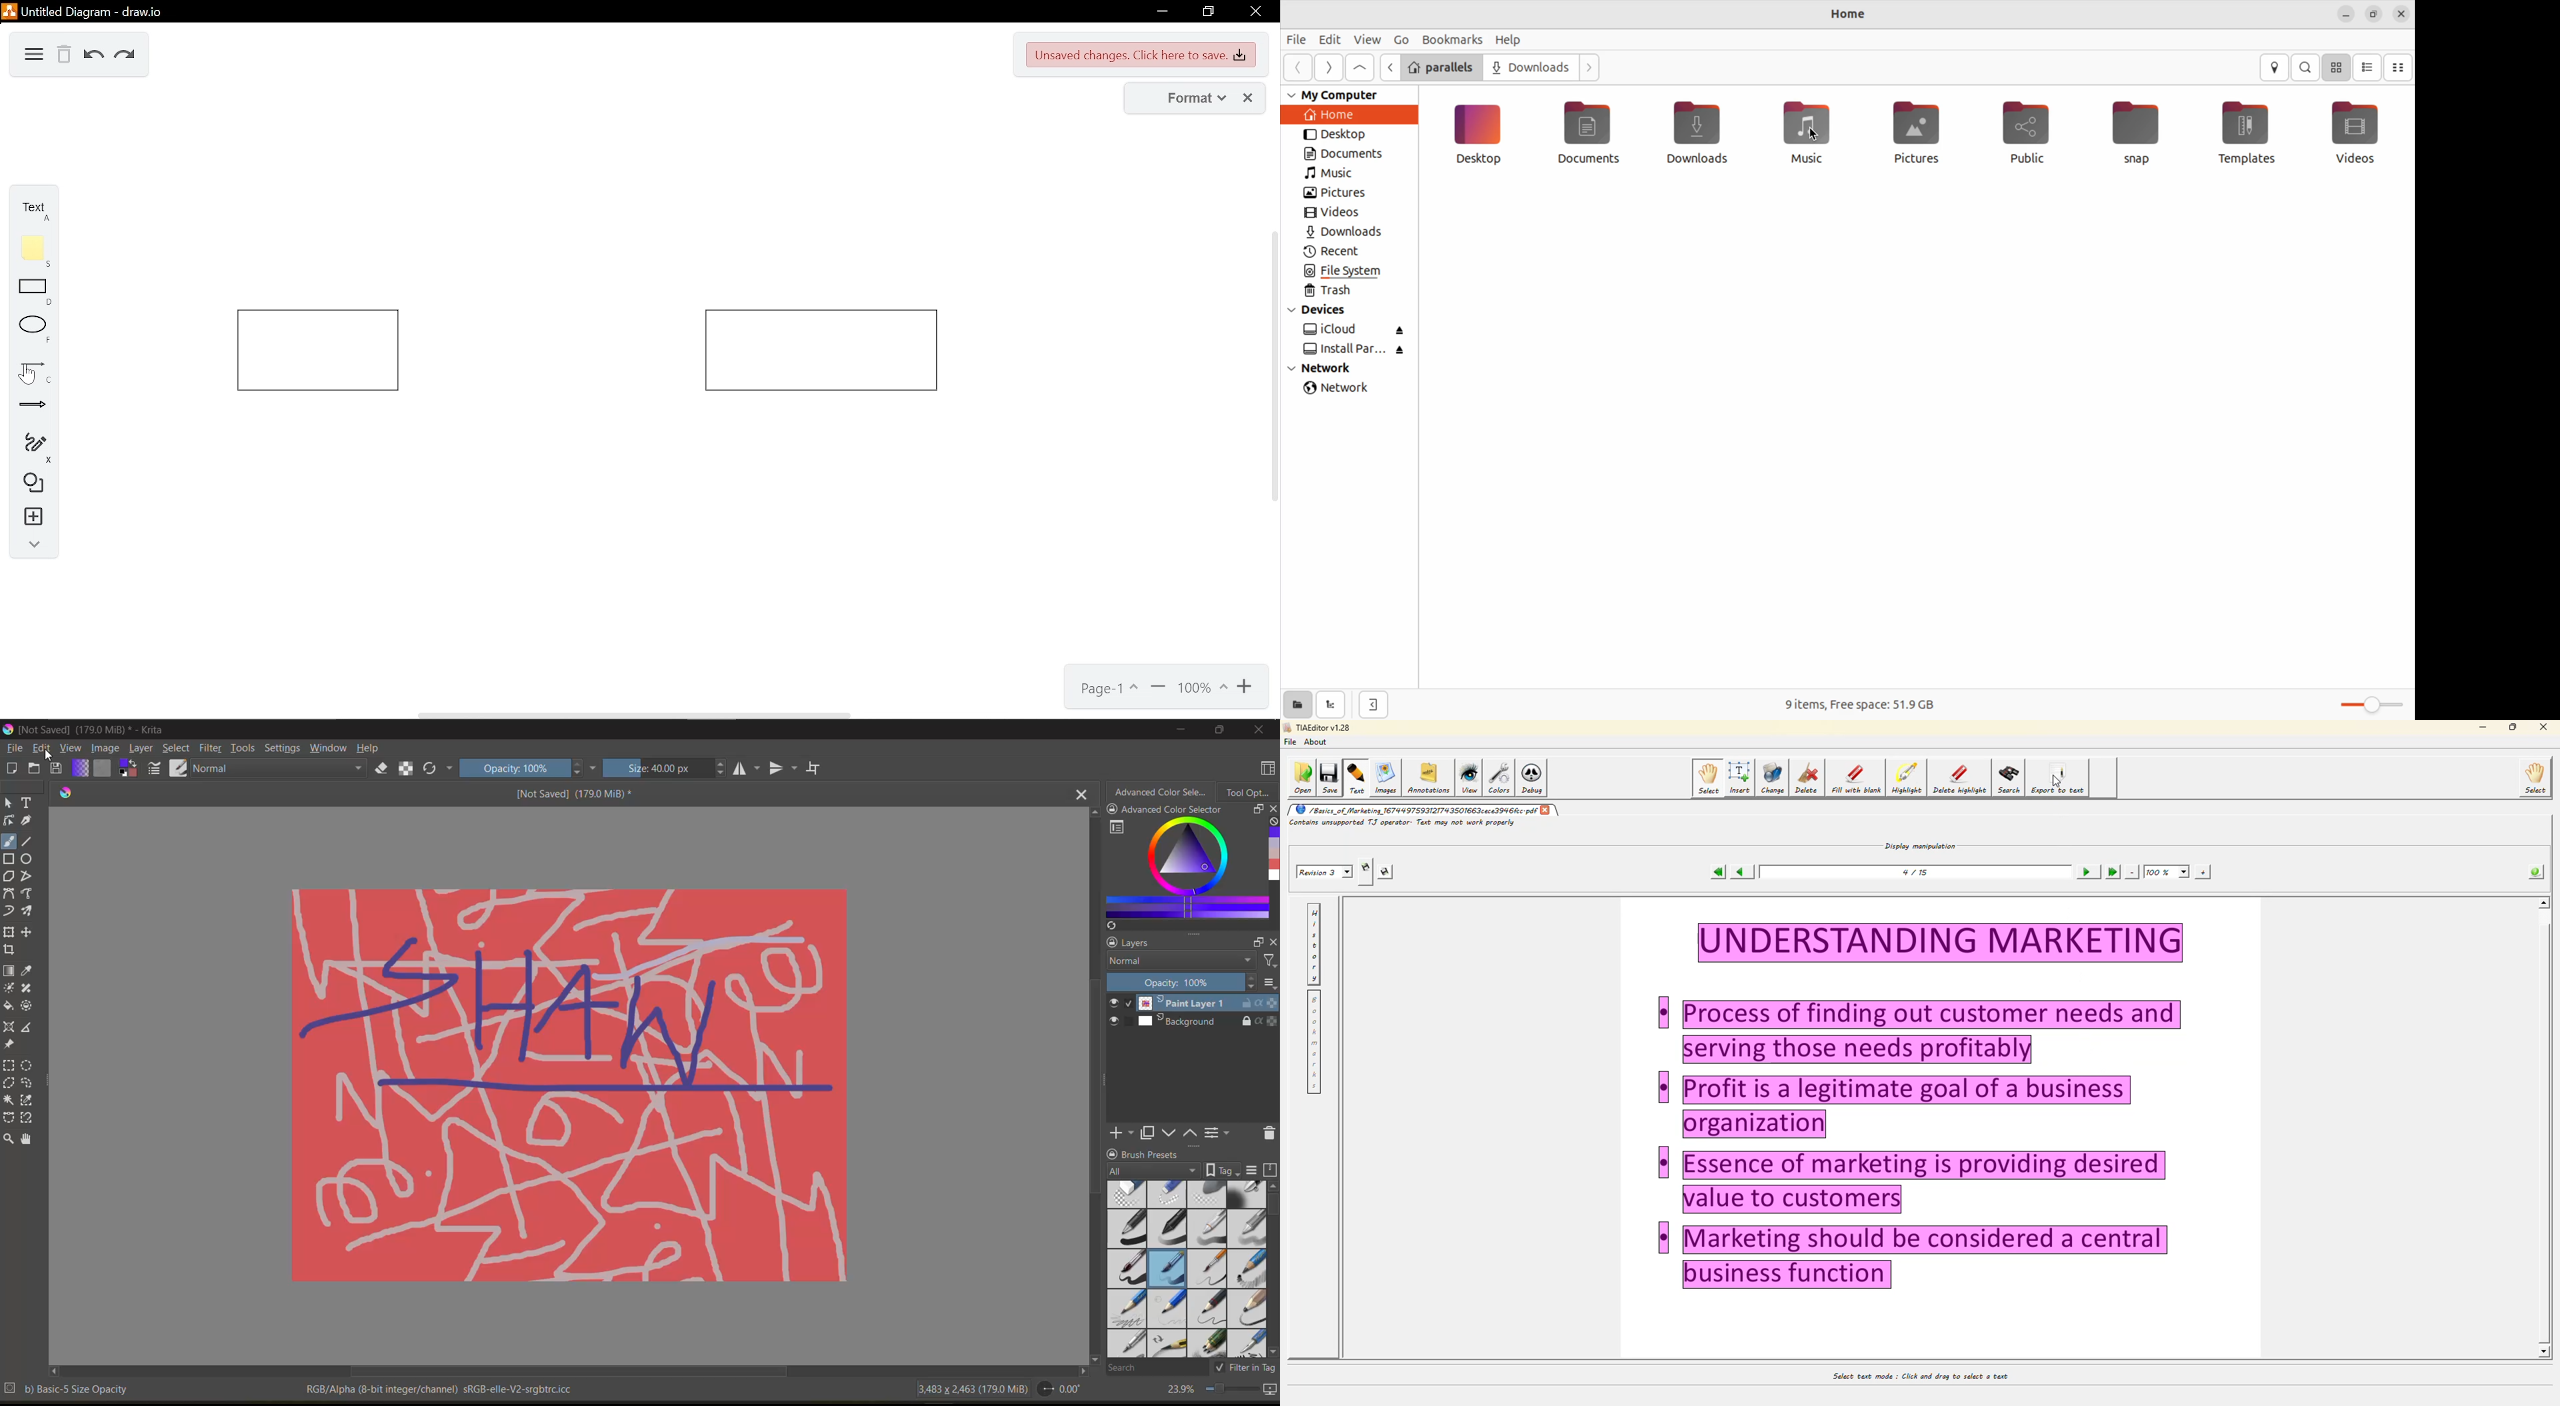  Describe the element at coordinates (27, 406) in the screenshot. I see `arrows` at that location.